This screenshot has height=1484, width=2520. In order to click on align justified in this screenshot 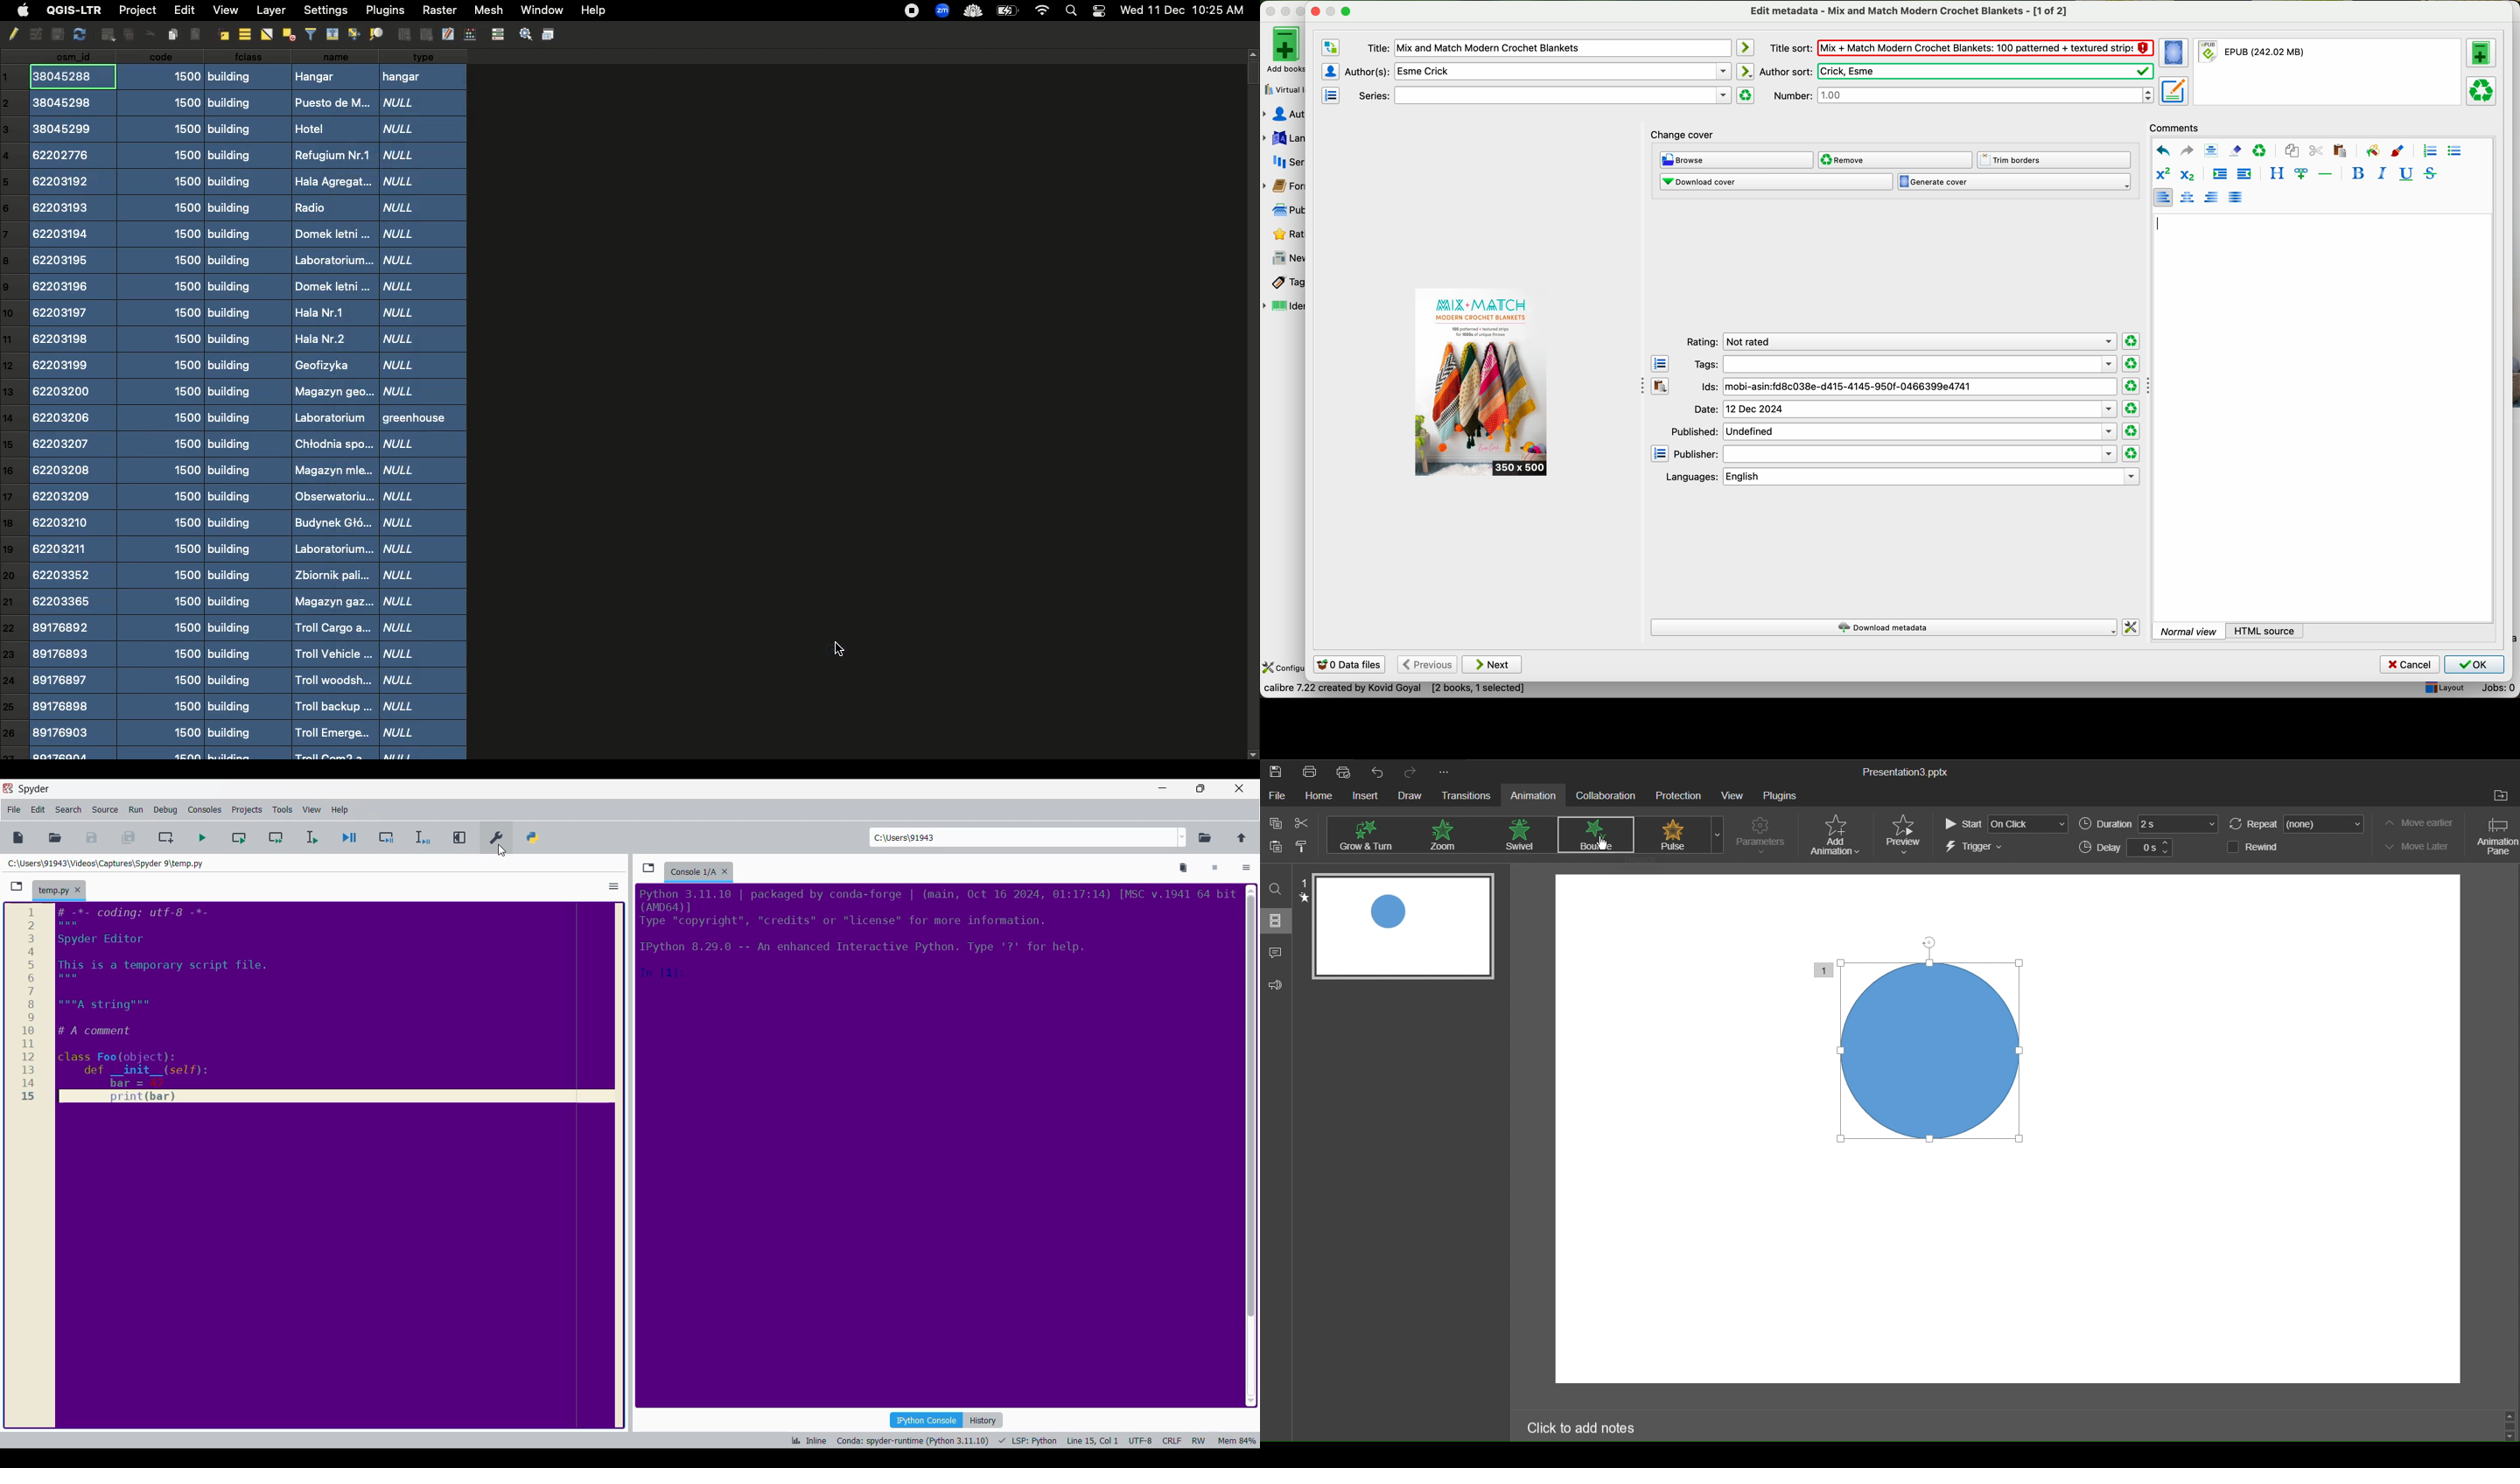, I will do `click(2235, 196)`.